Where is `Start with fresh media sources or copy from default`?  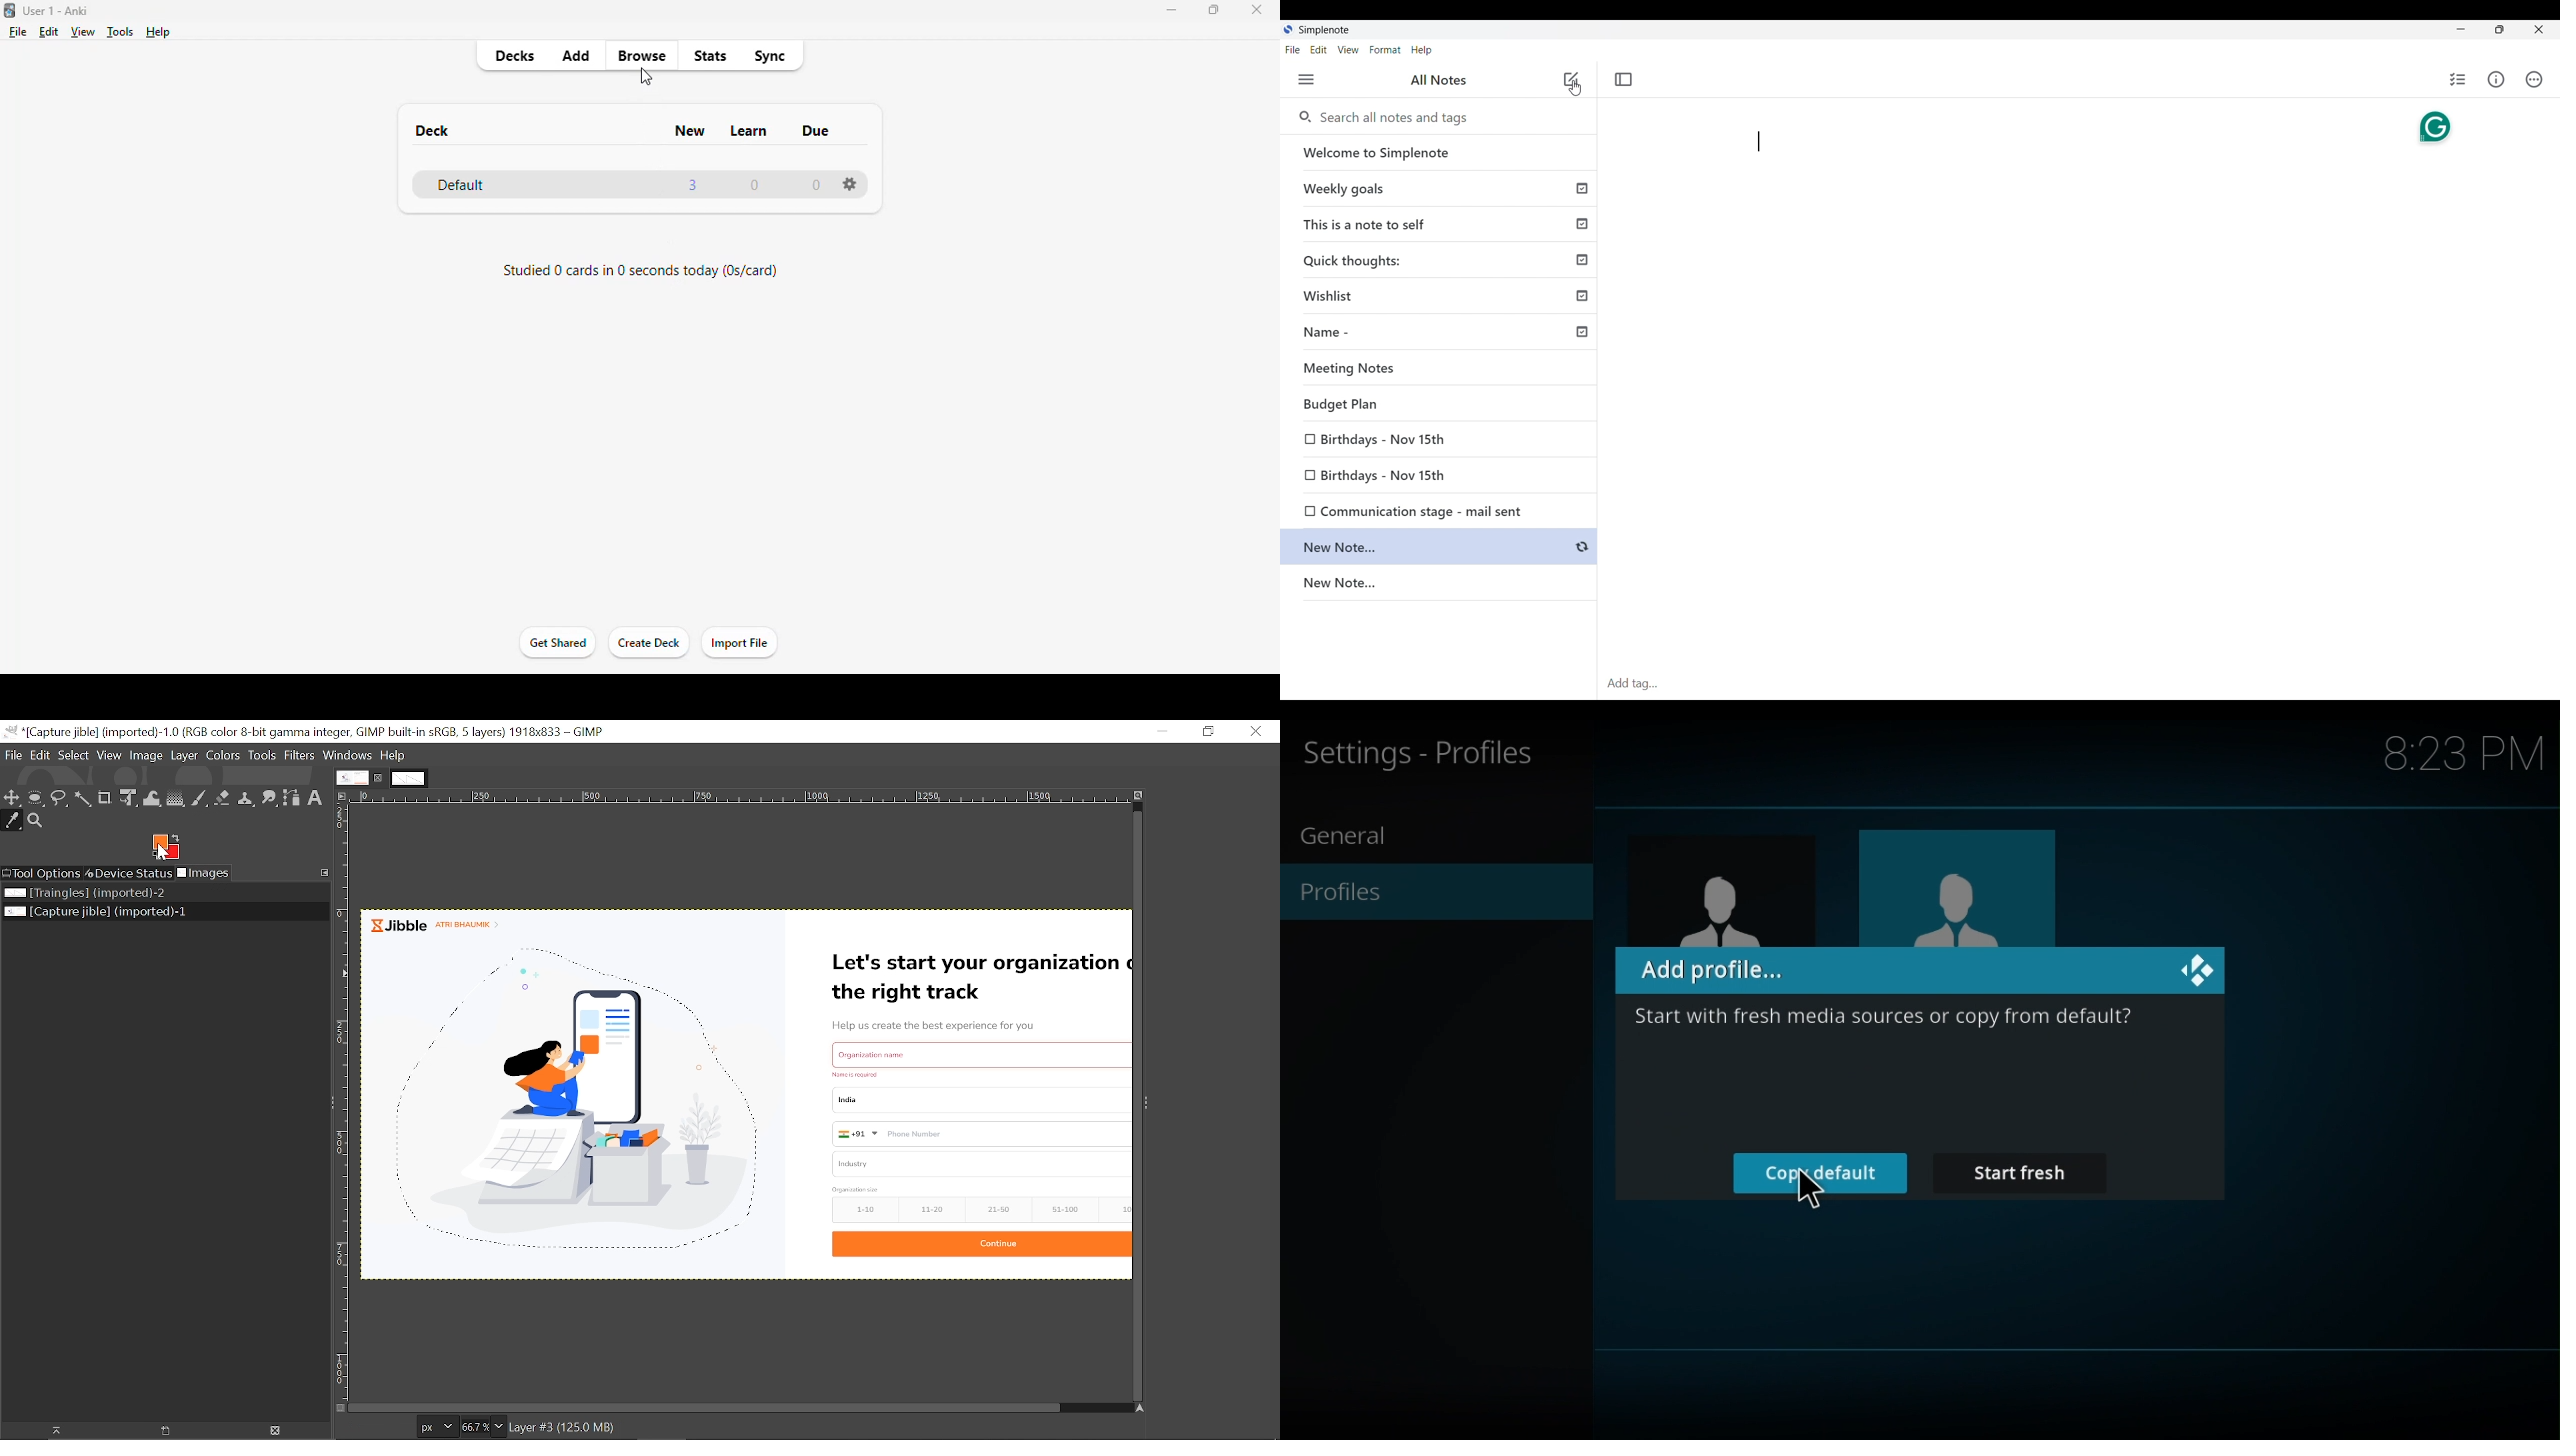
Start with fresh media sources or copy from default is located at coordinates (1883, 1022).